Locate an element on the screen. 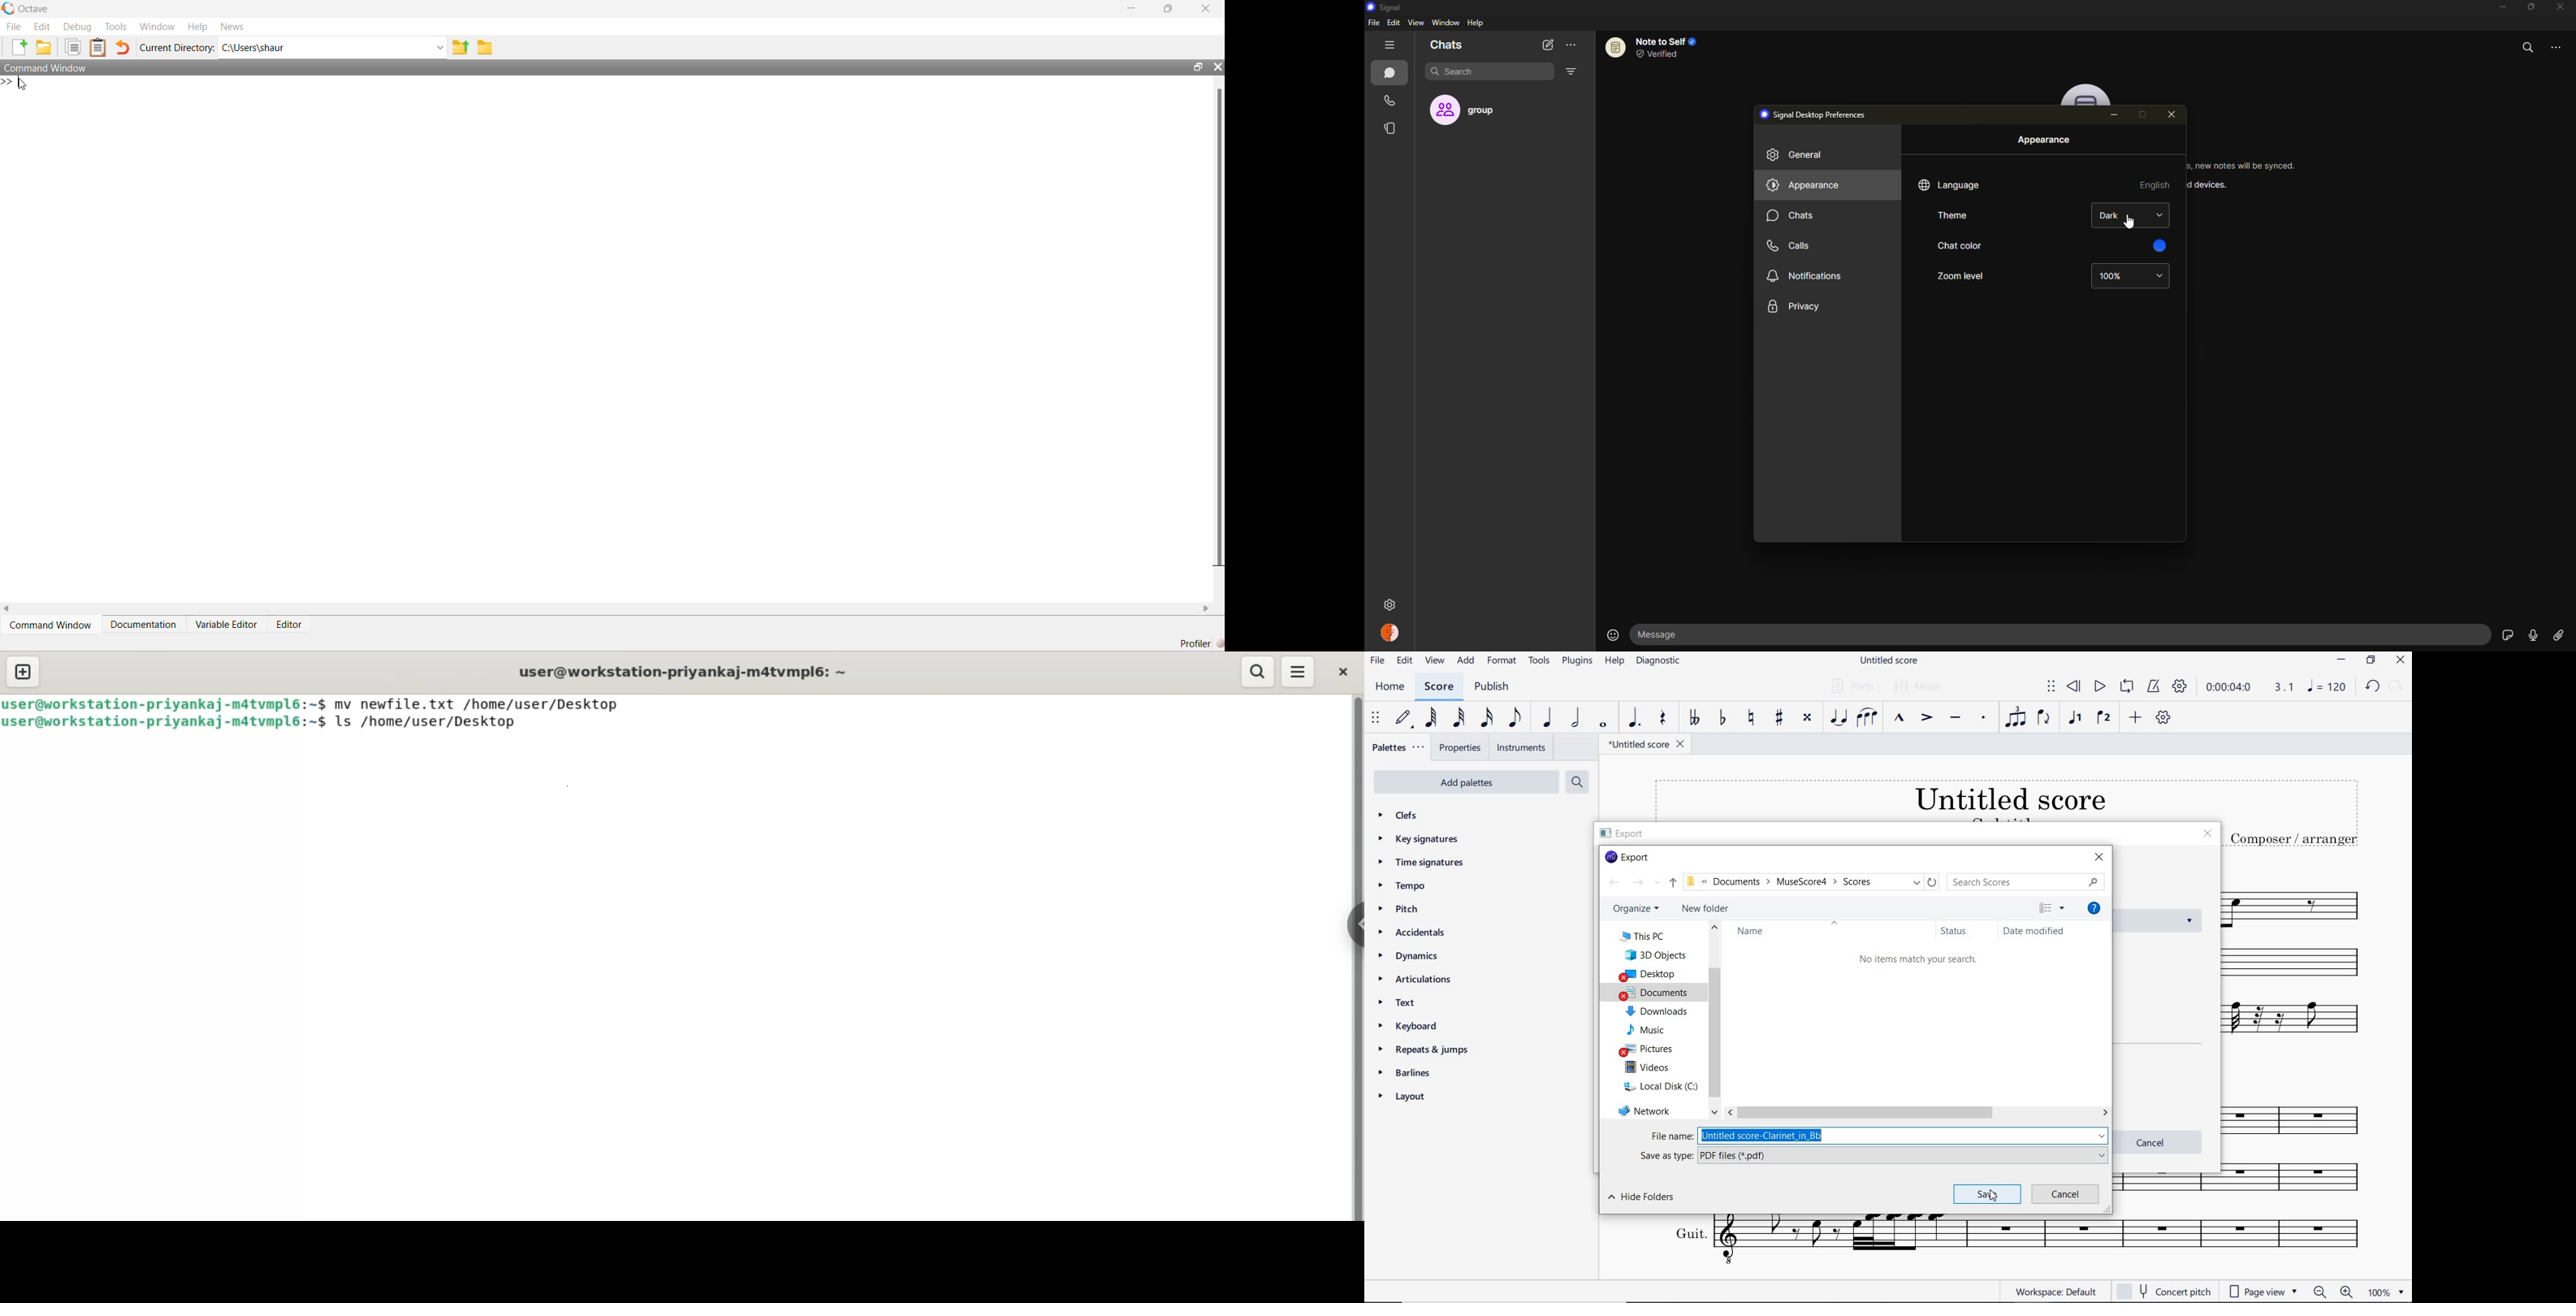  save is located at coordinates (1987, 1194).